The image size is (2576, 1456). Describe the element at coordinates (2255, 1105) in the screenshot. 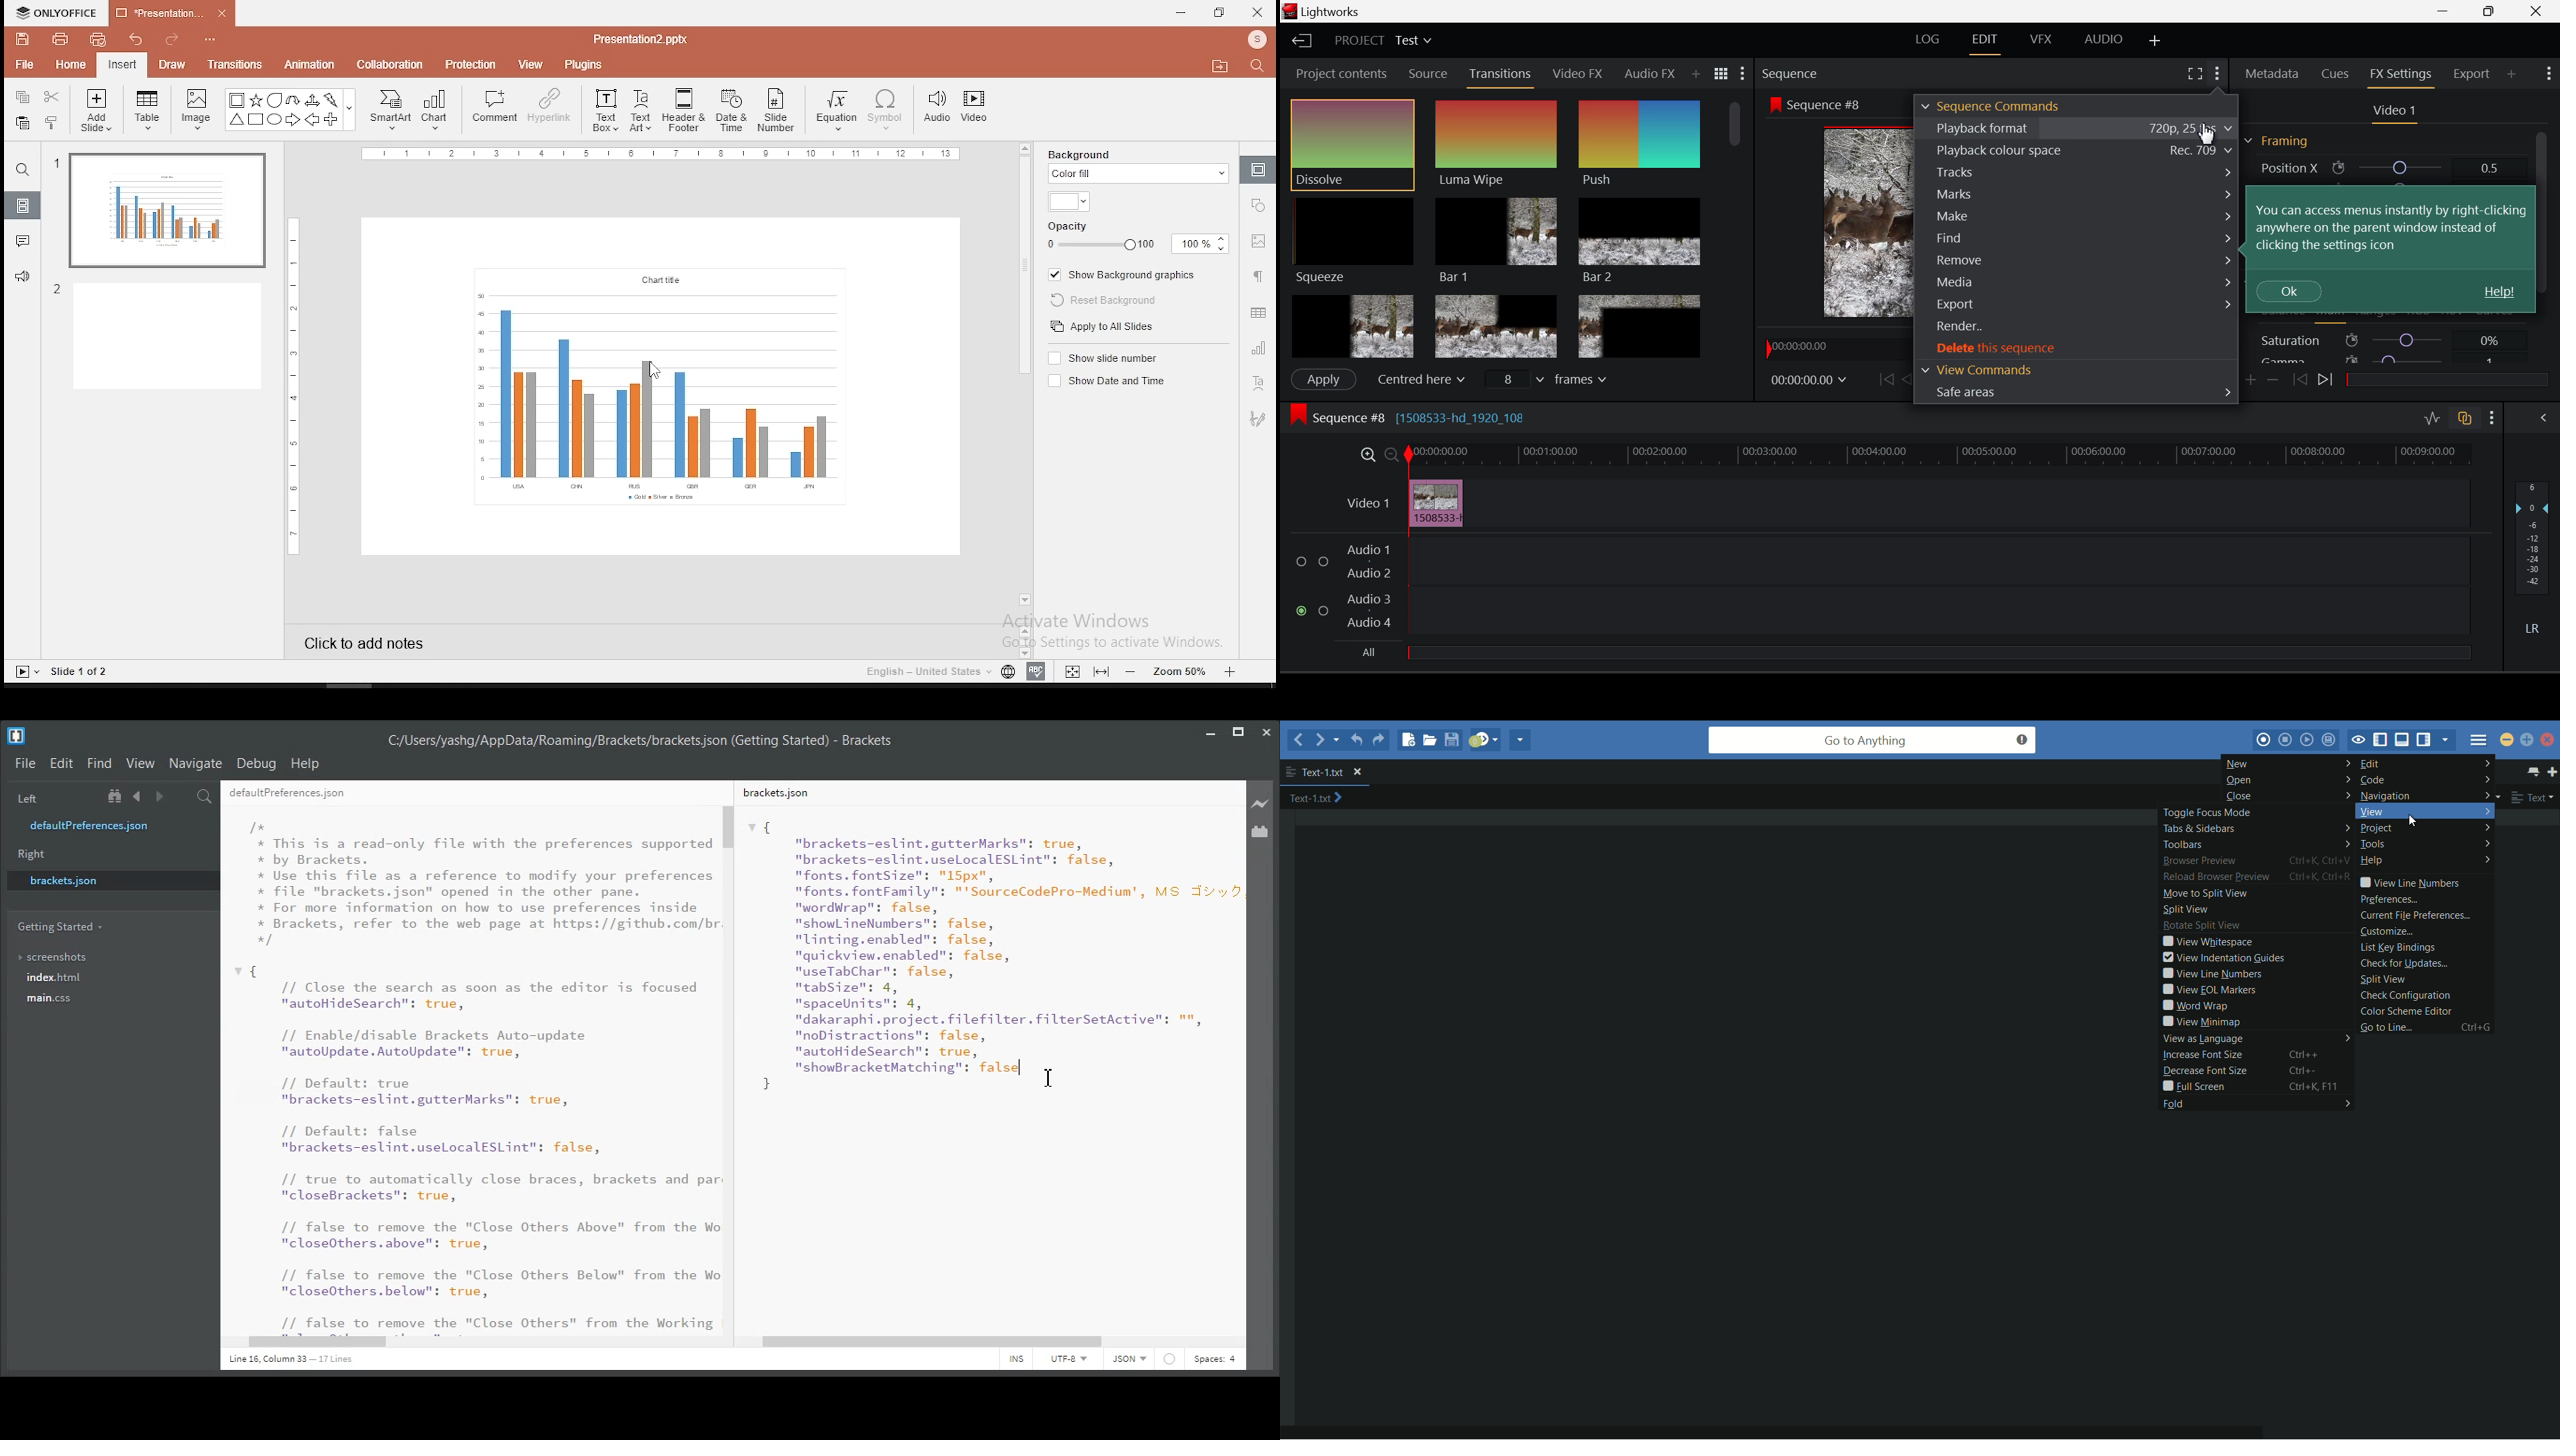

I see `fold` at that location.